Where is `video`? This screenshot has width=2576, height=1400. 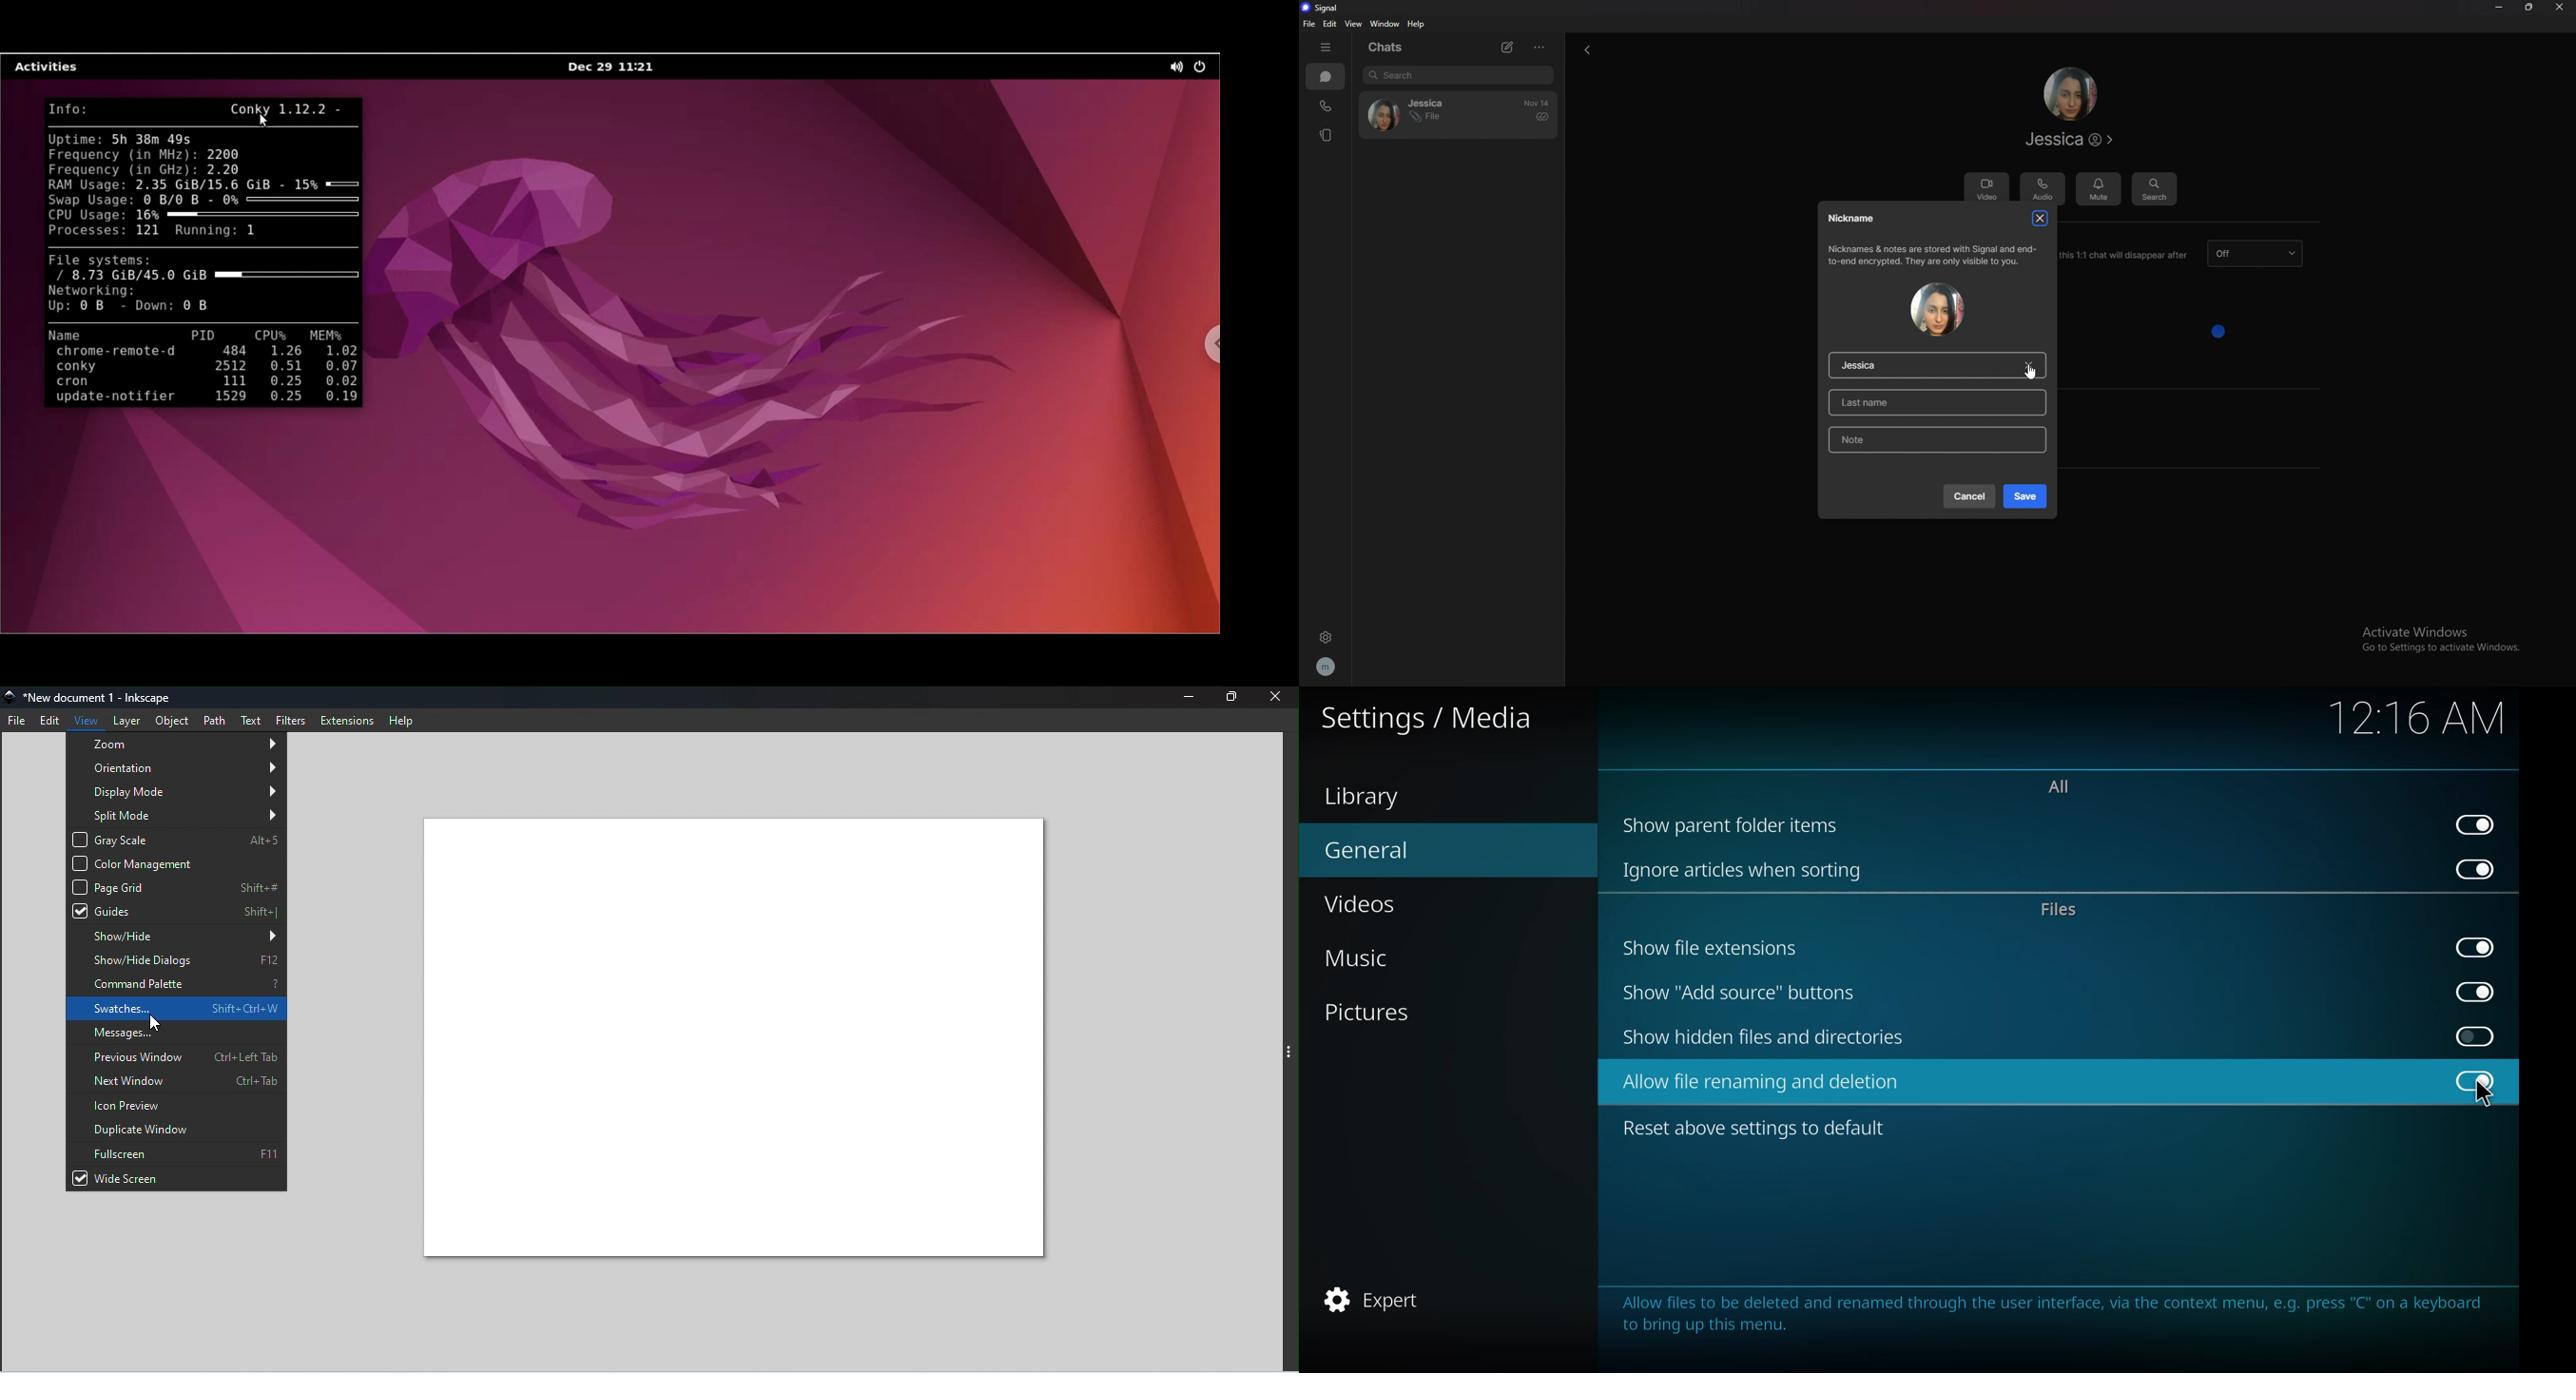
video is located at coordinates (1986, 189).